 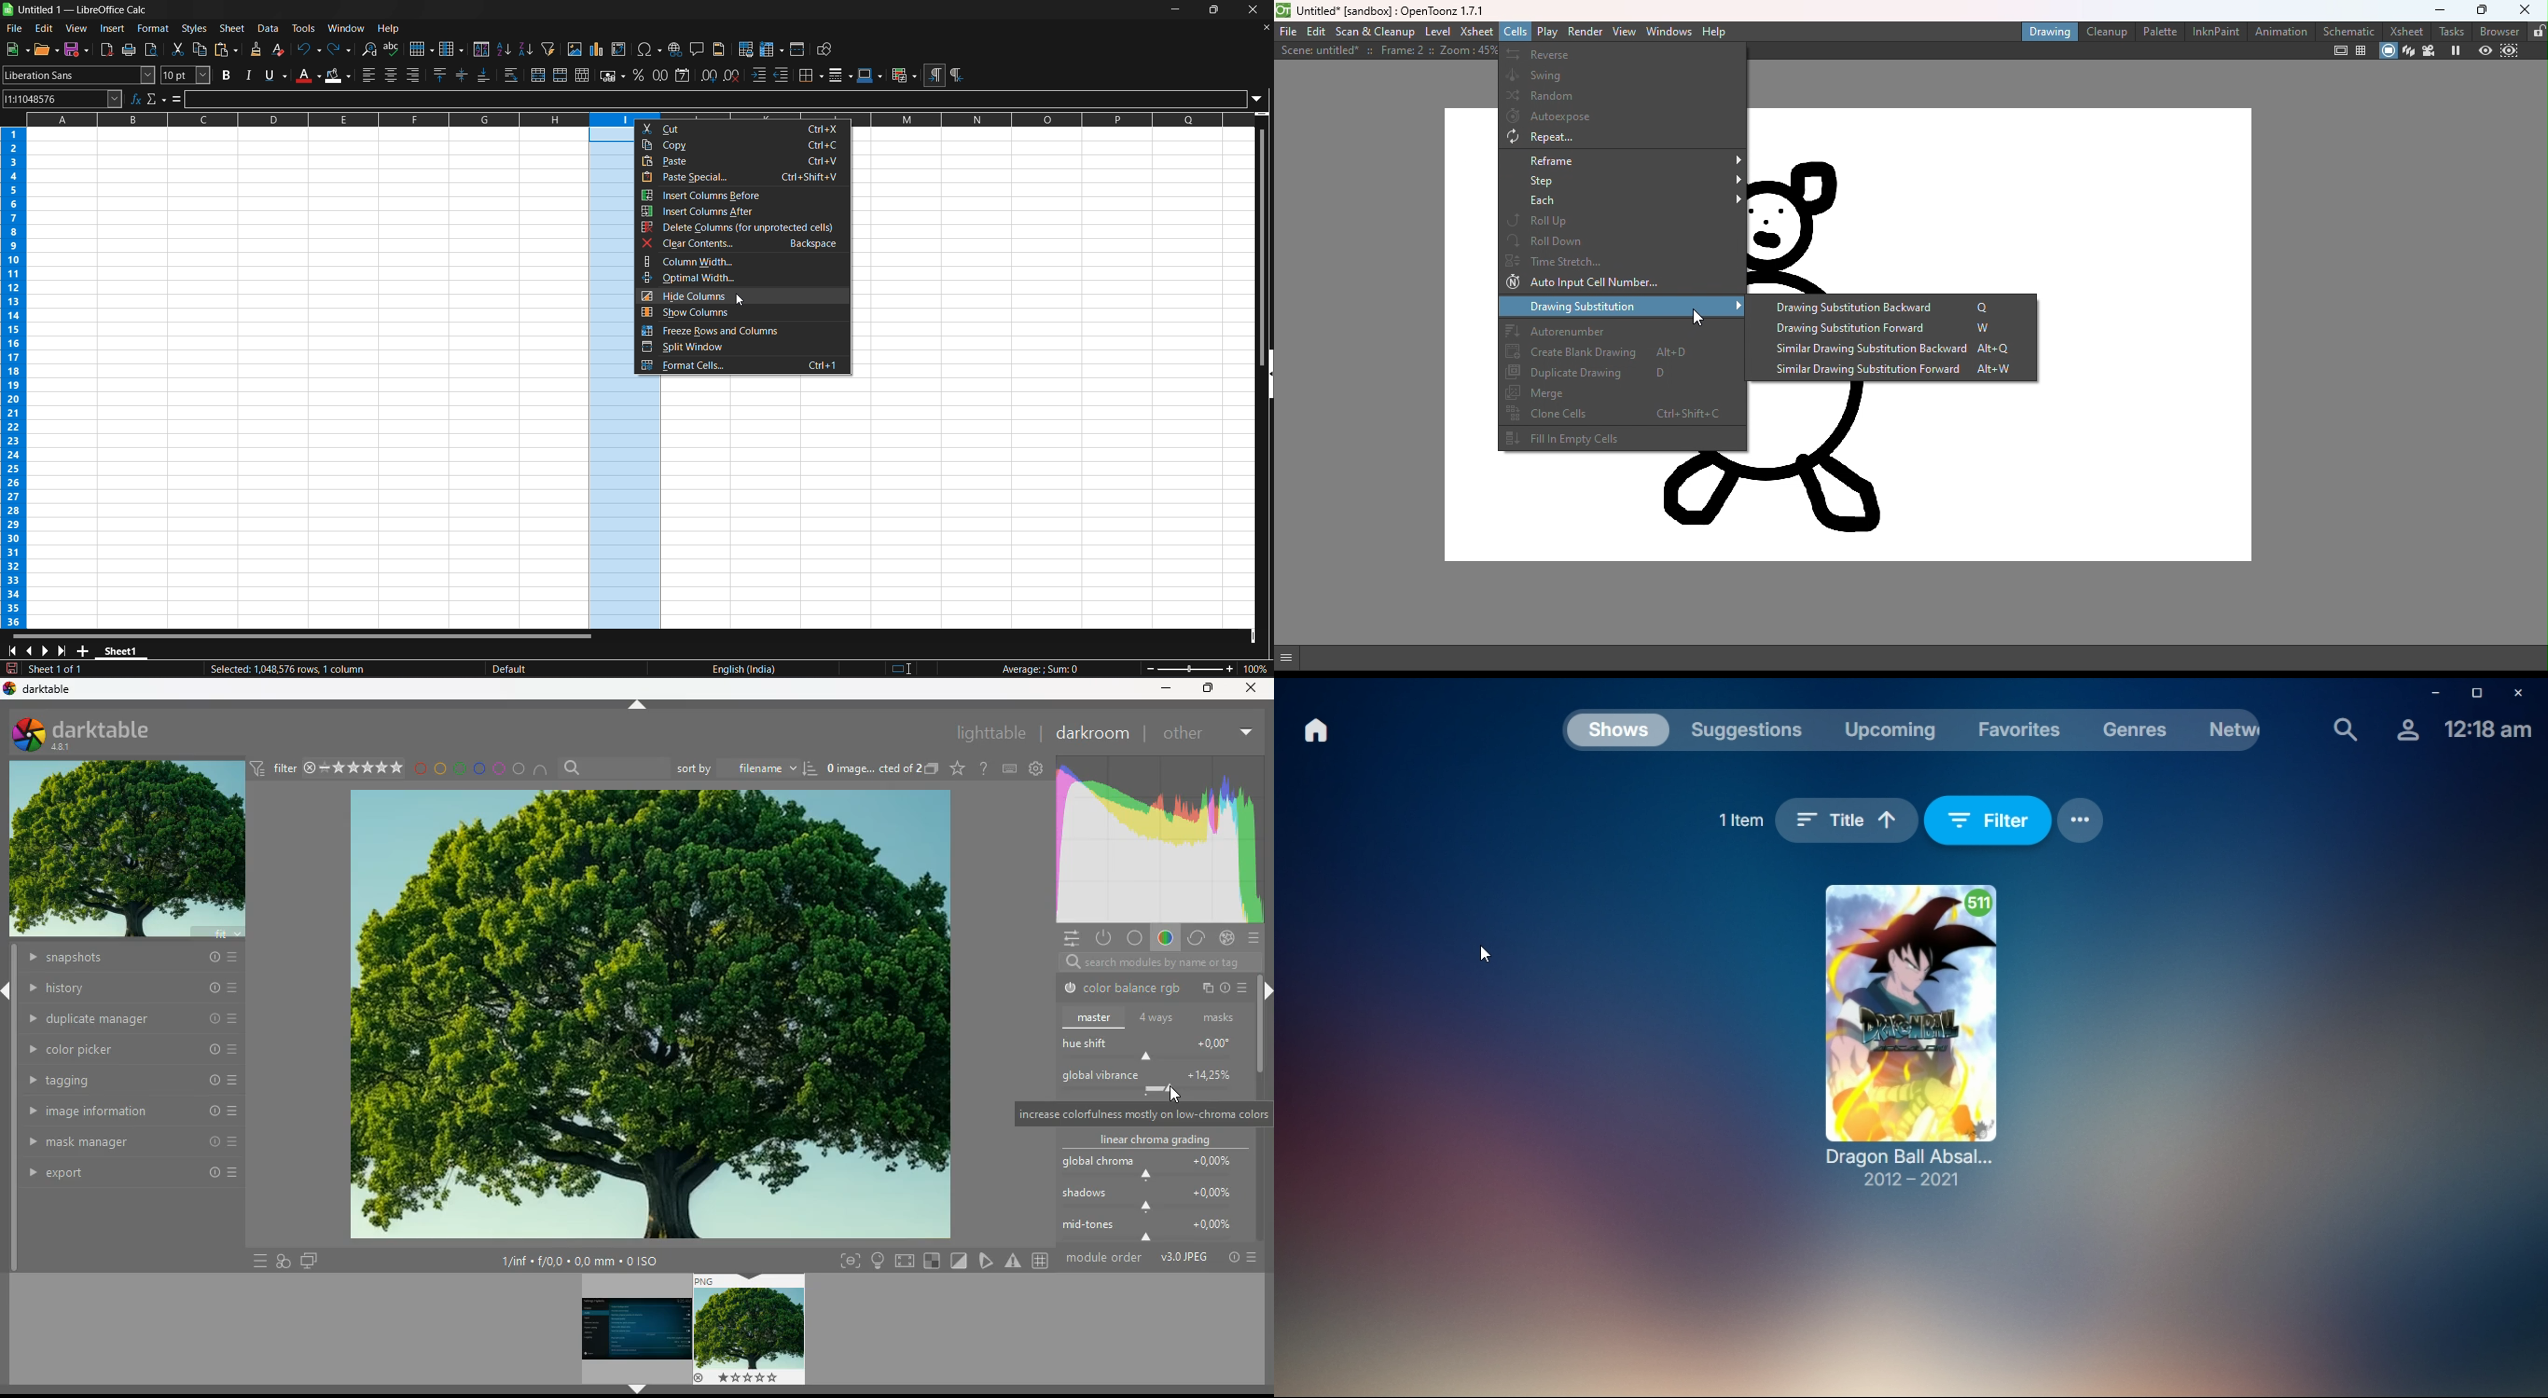 I want to click on unmerge cells, so click(x=583, y=76).